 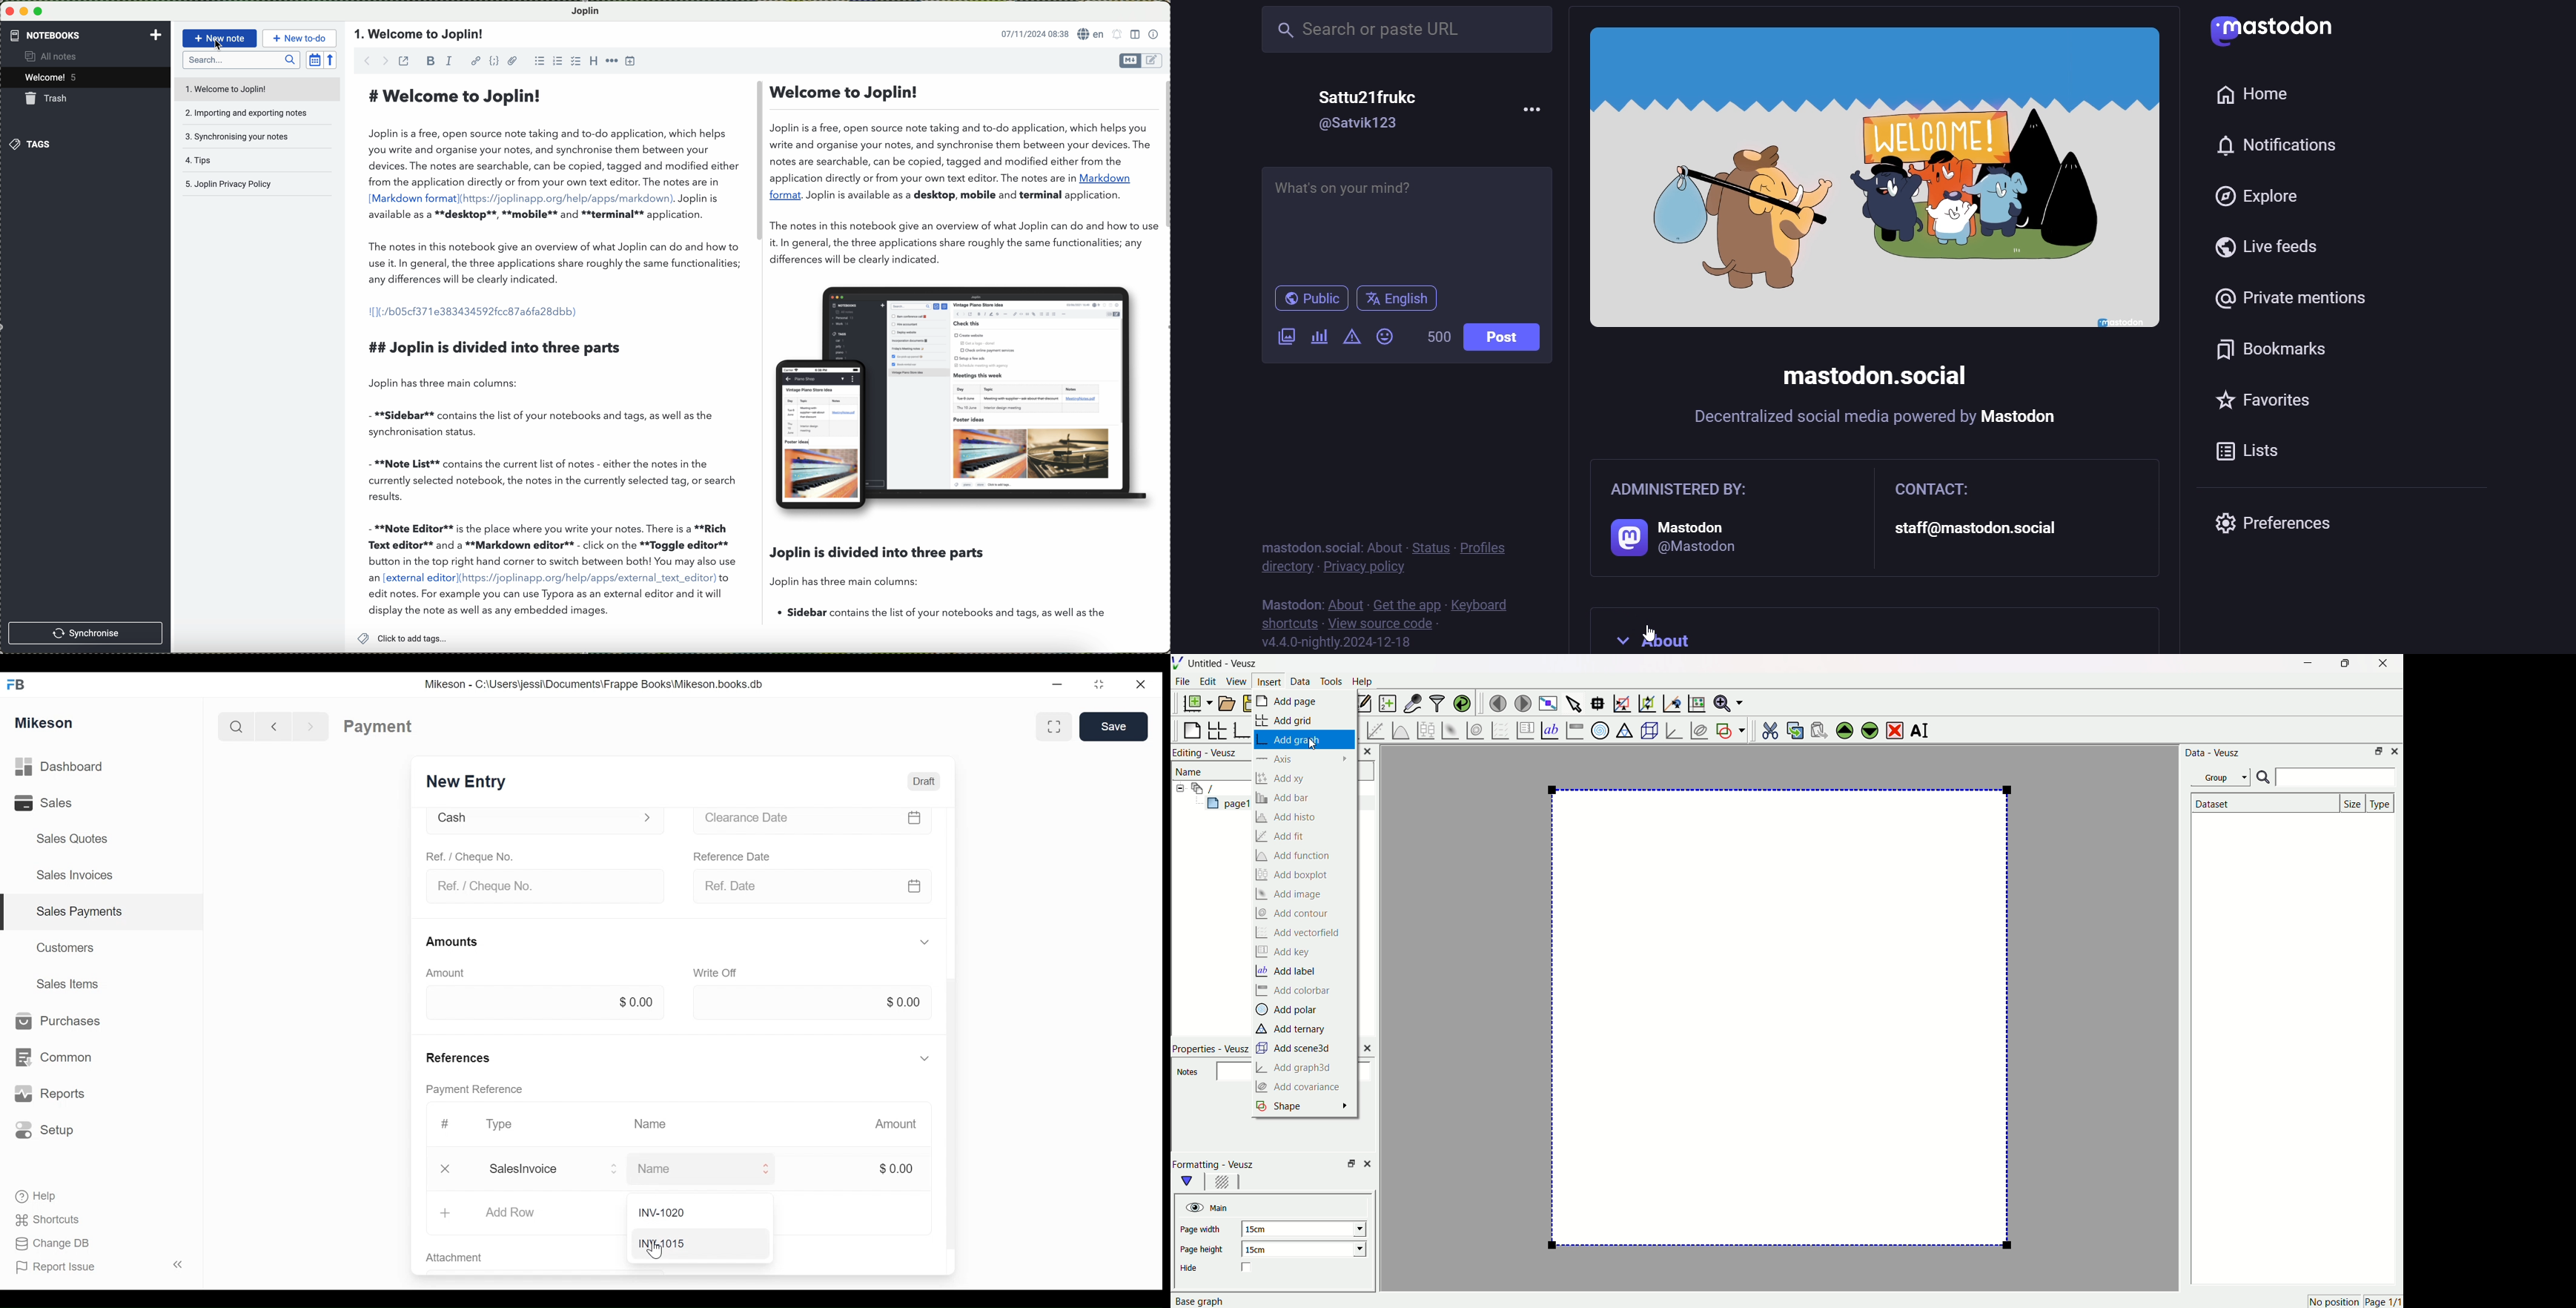 I want to click on note properties, so click(x=1154, y=33).